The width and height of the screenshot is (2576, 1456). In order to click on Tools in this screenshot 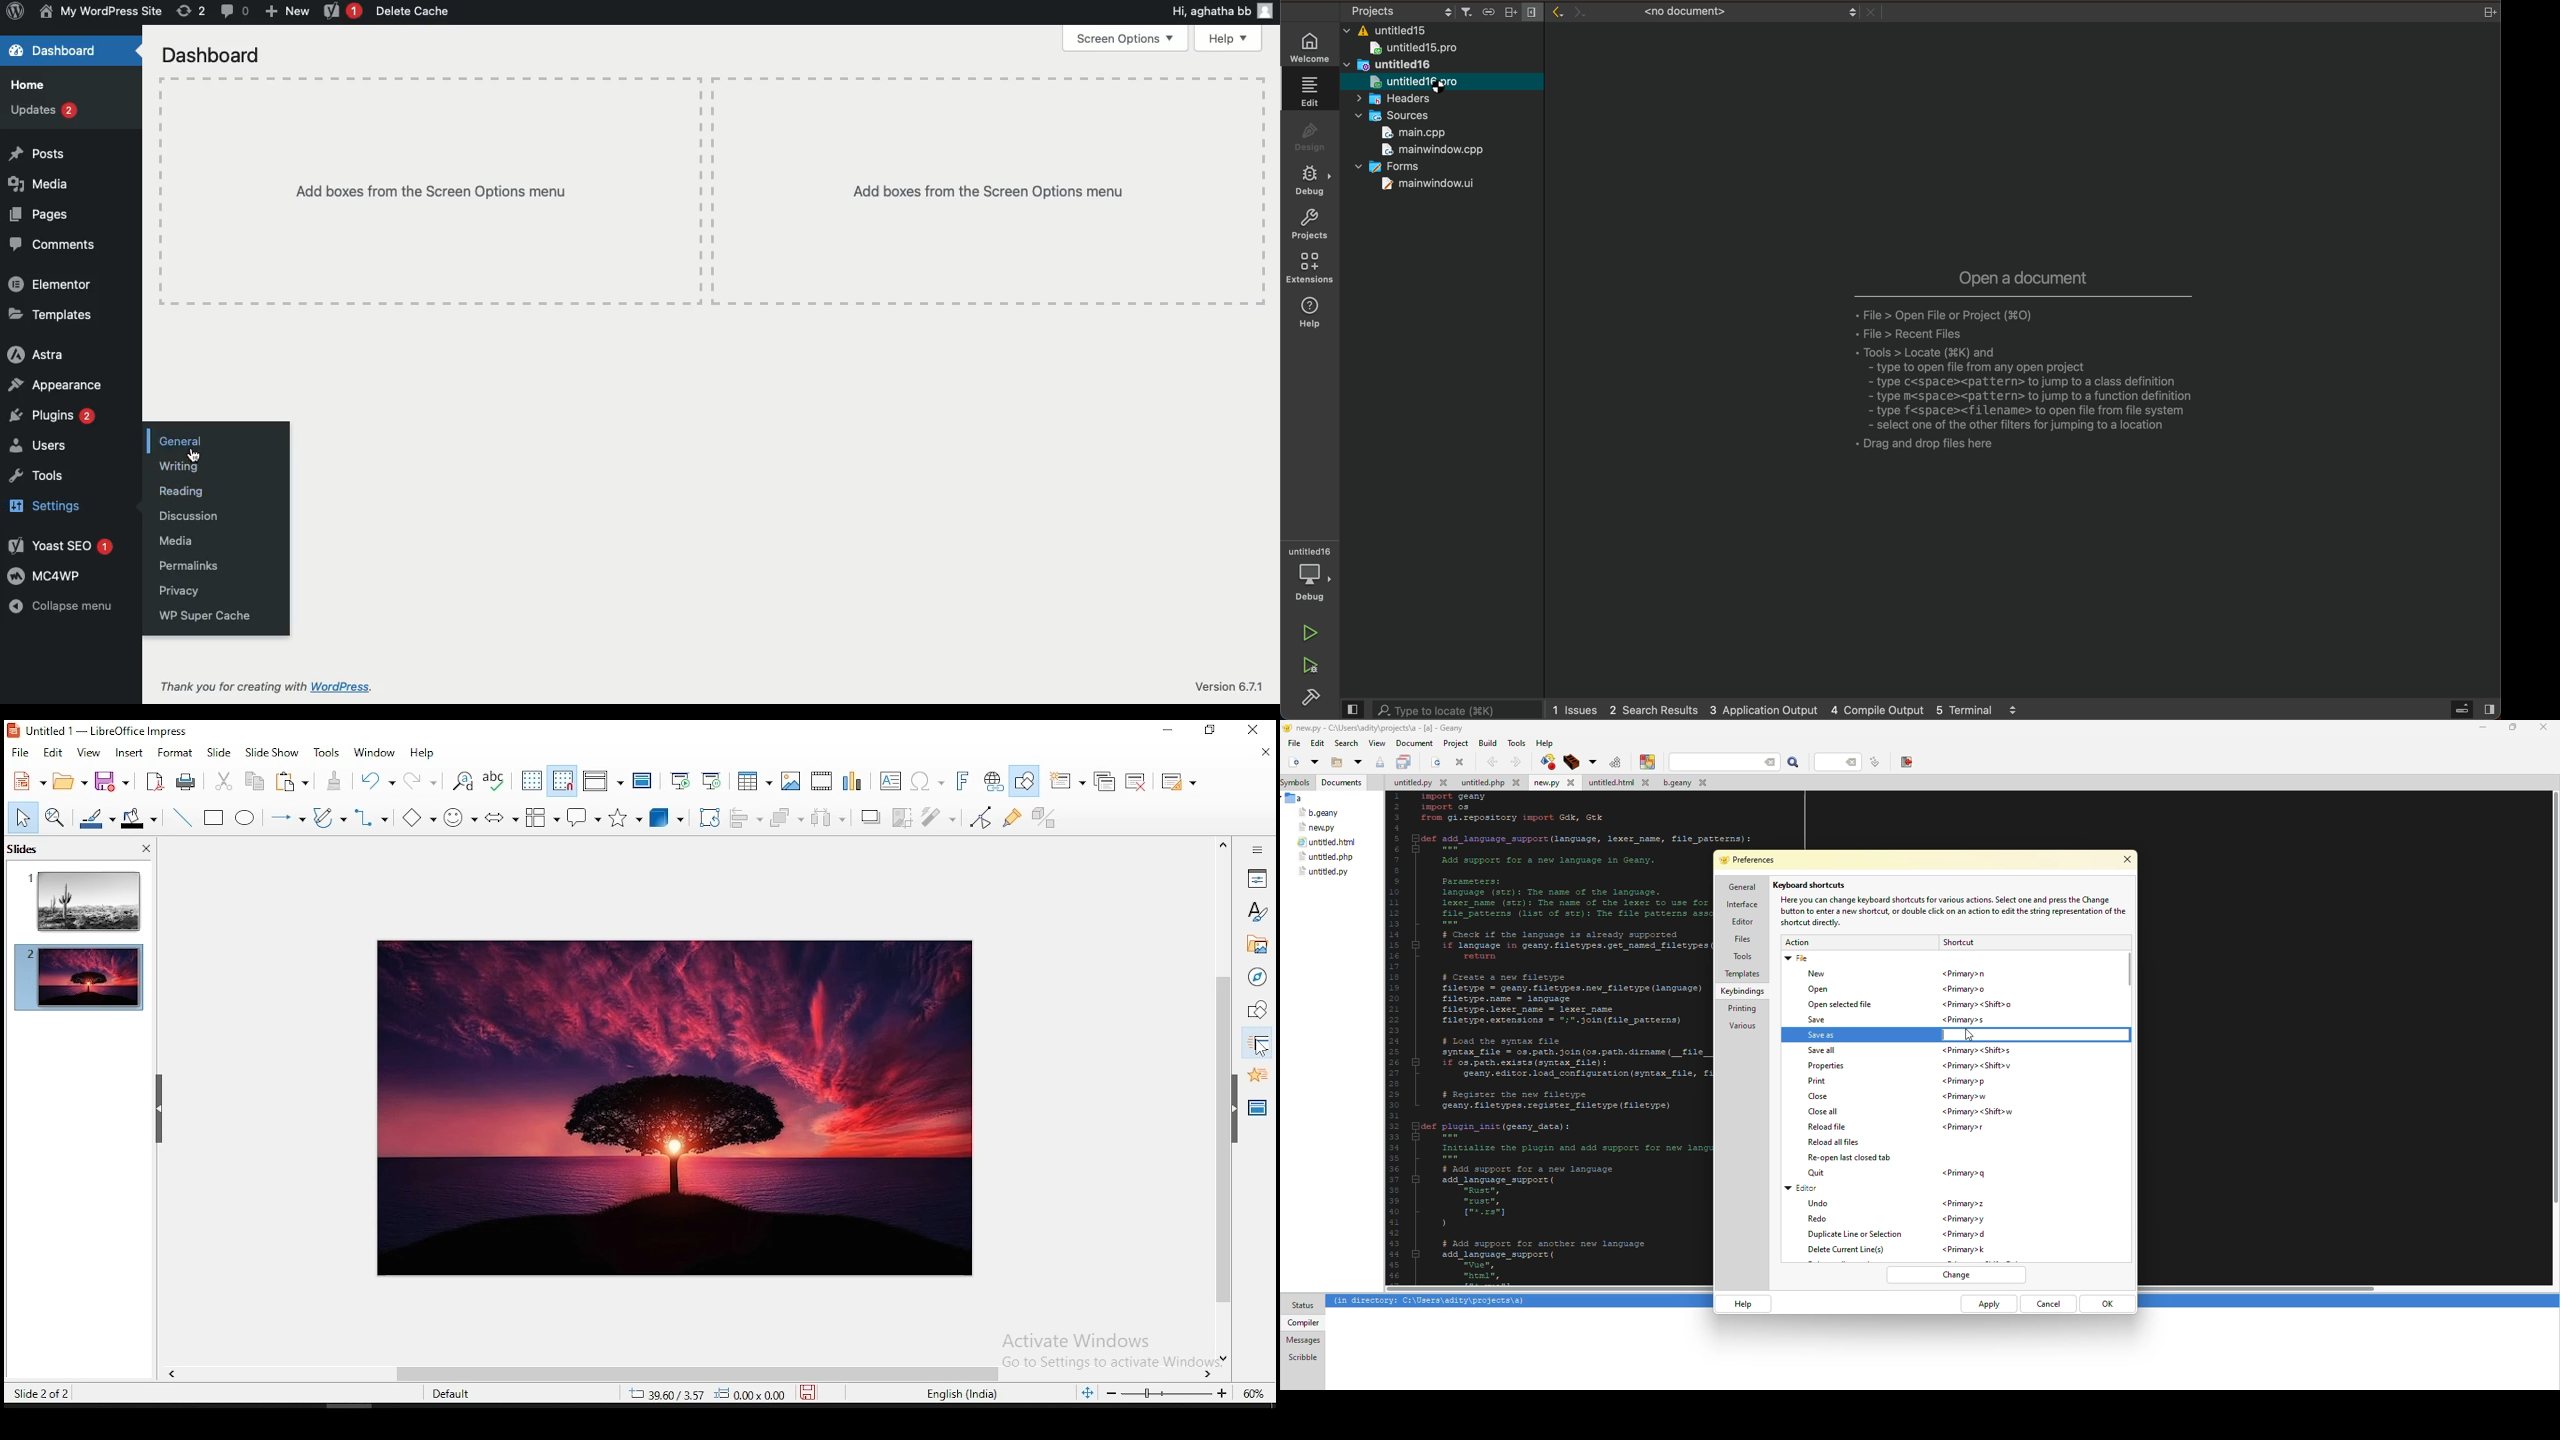, I will do `click(35, 476)`.